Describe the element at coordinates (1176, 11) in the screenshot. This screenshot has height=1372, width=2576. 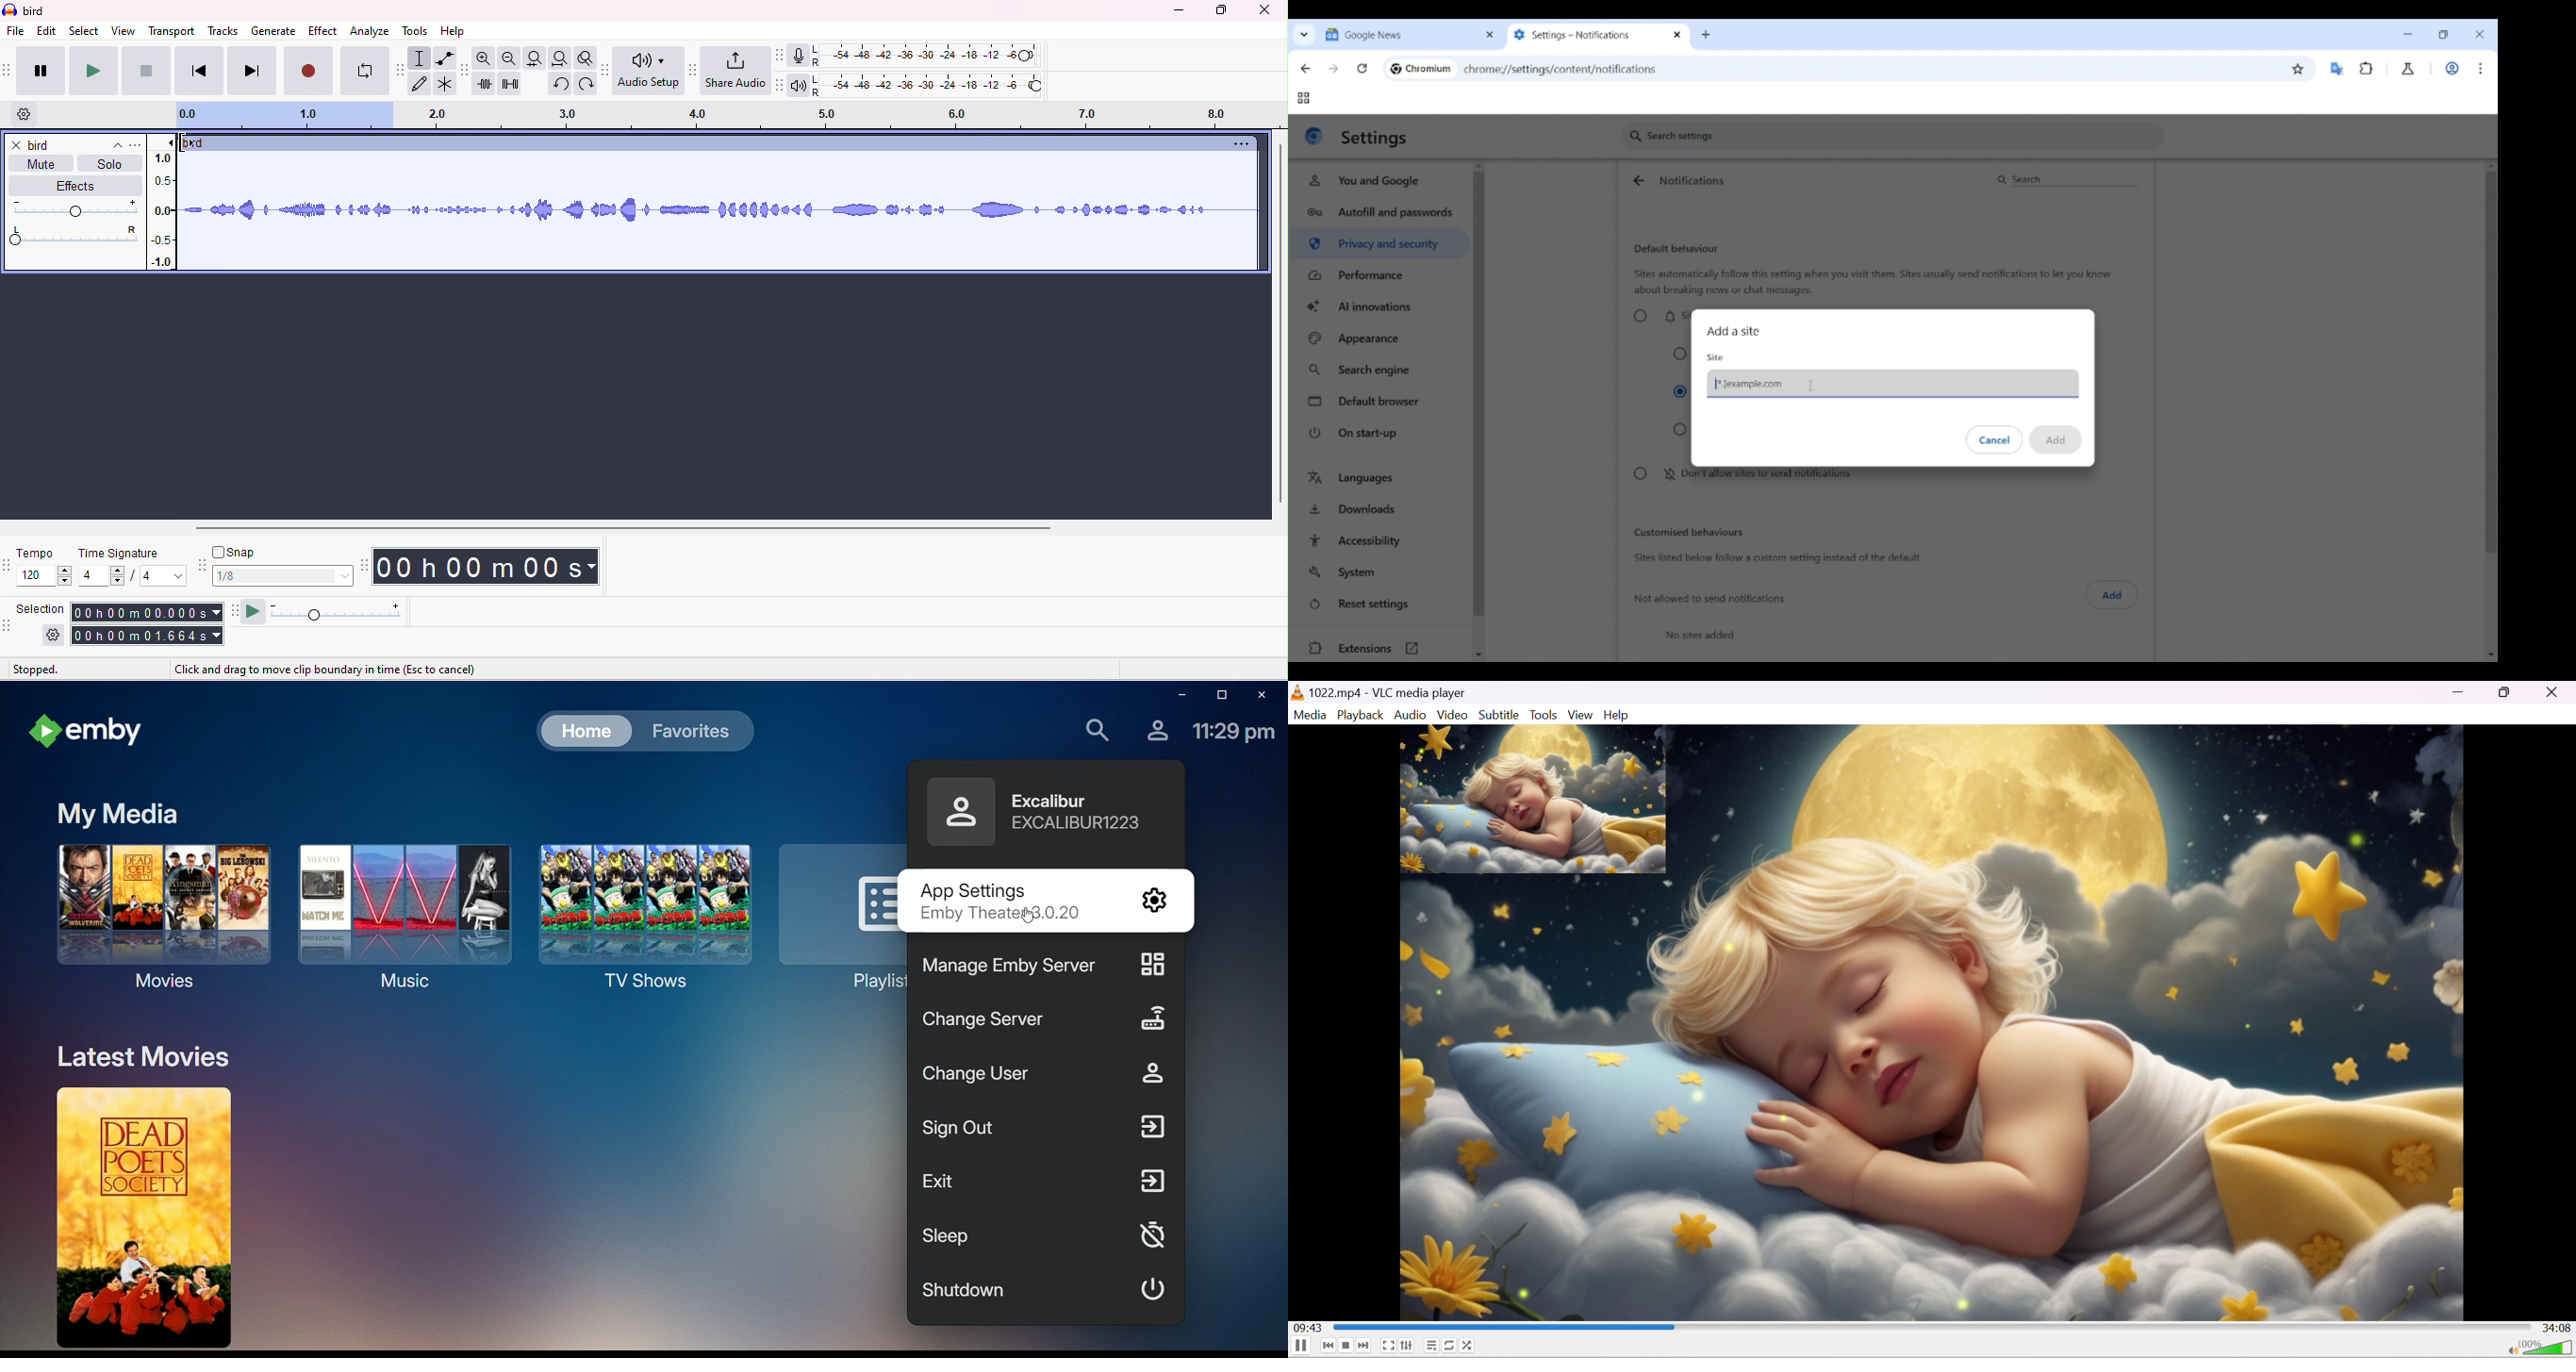
I see `minimize` at that location.